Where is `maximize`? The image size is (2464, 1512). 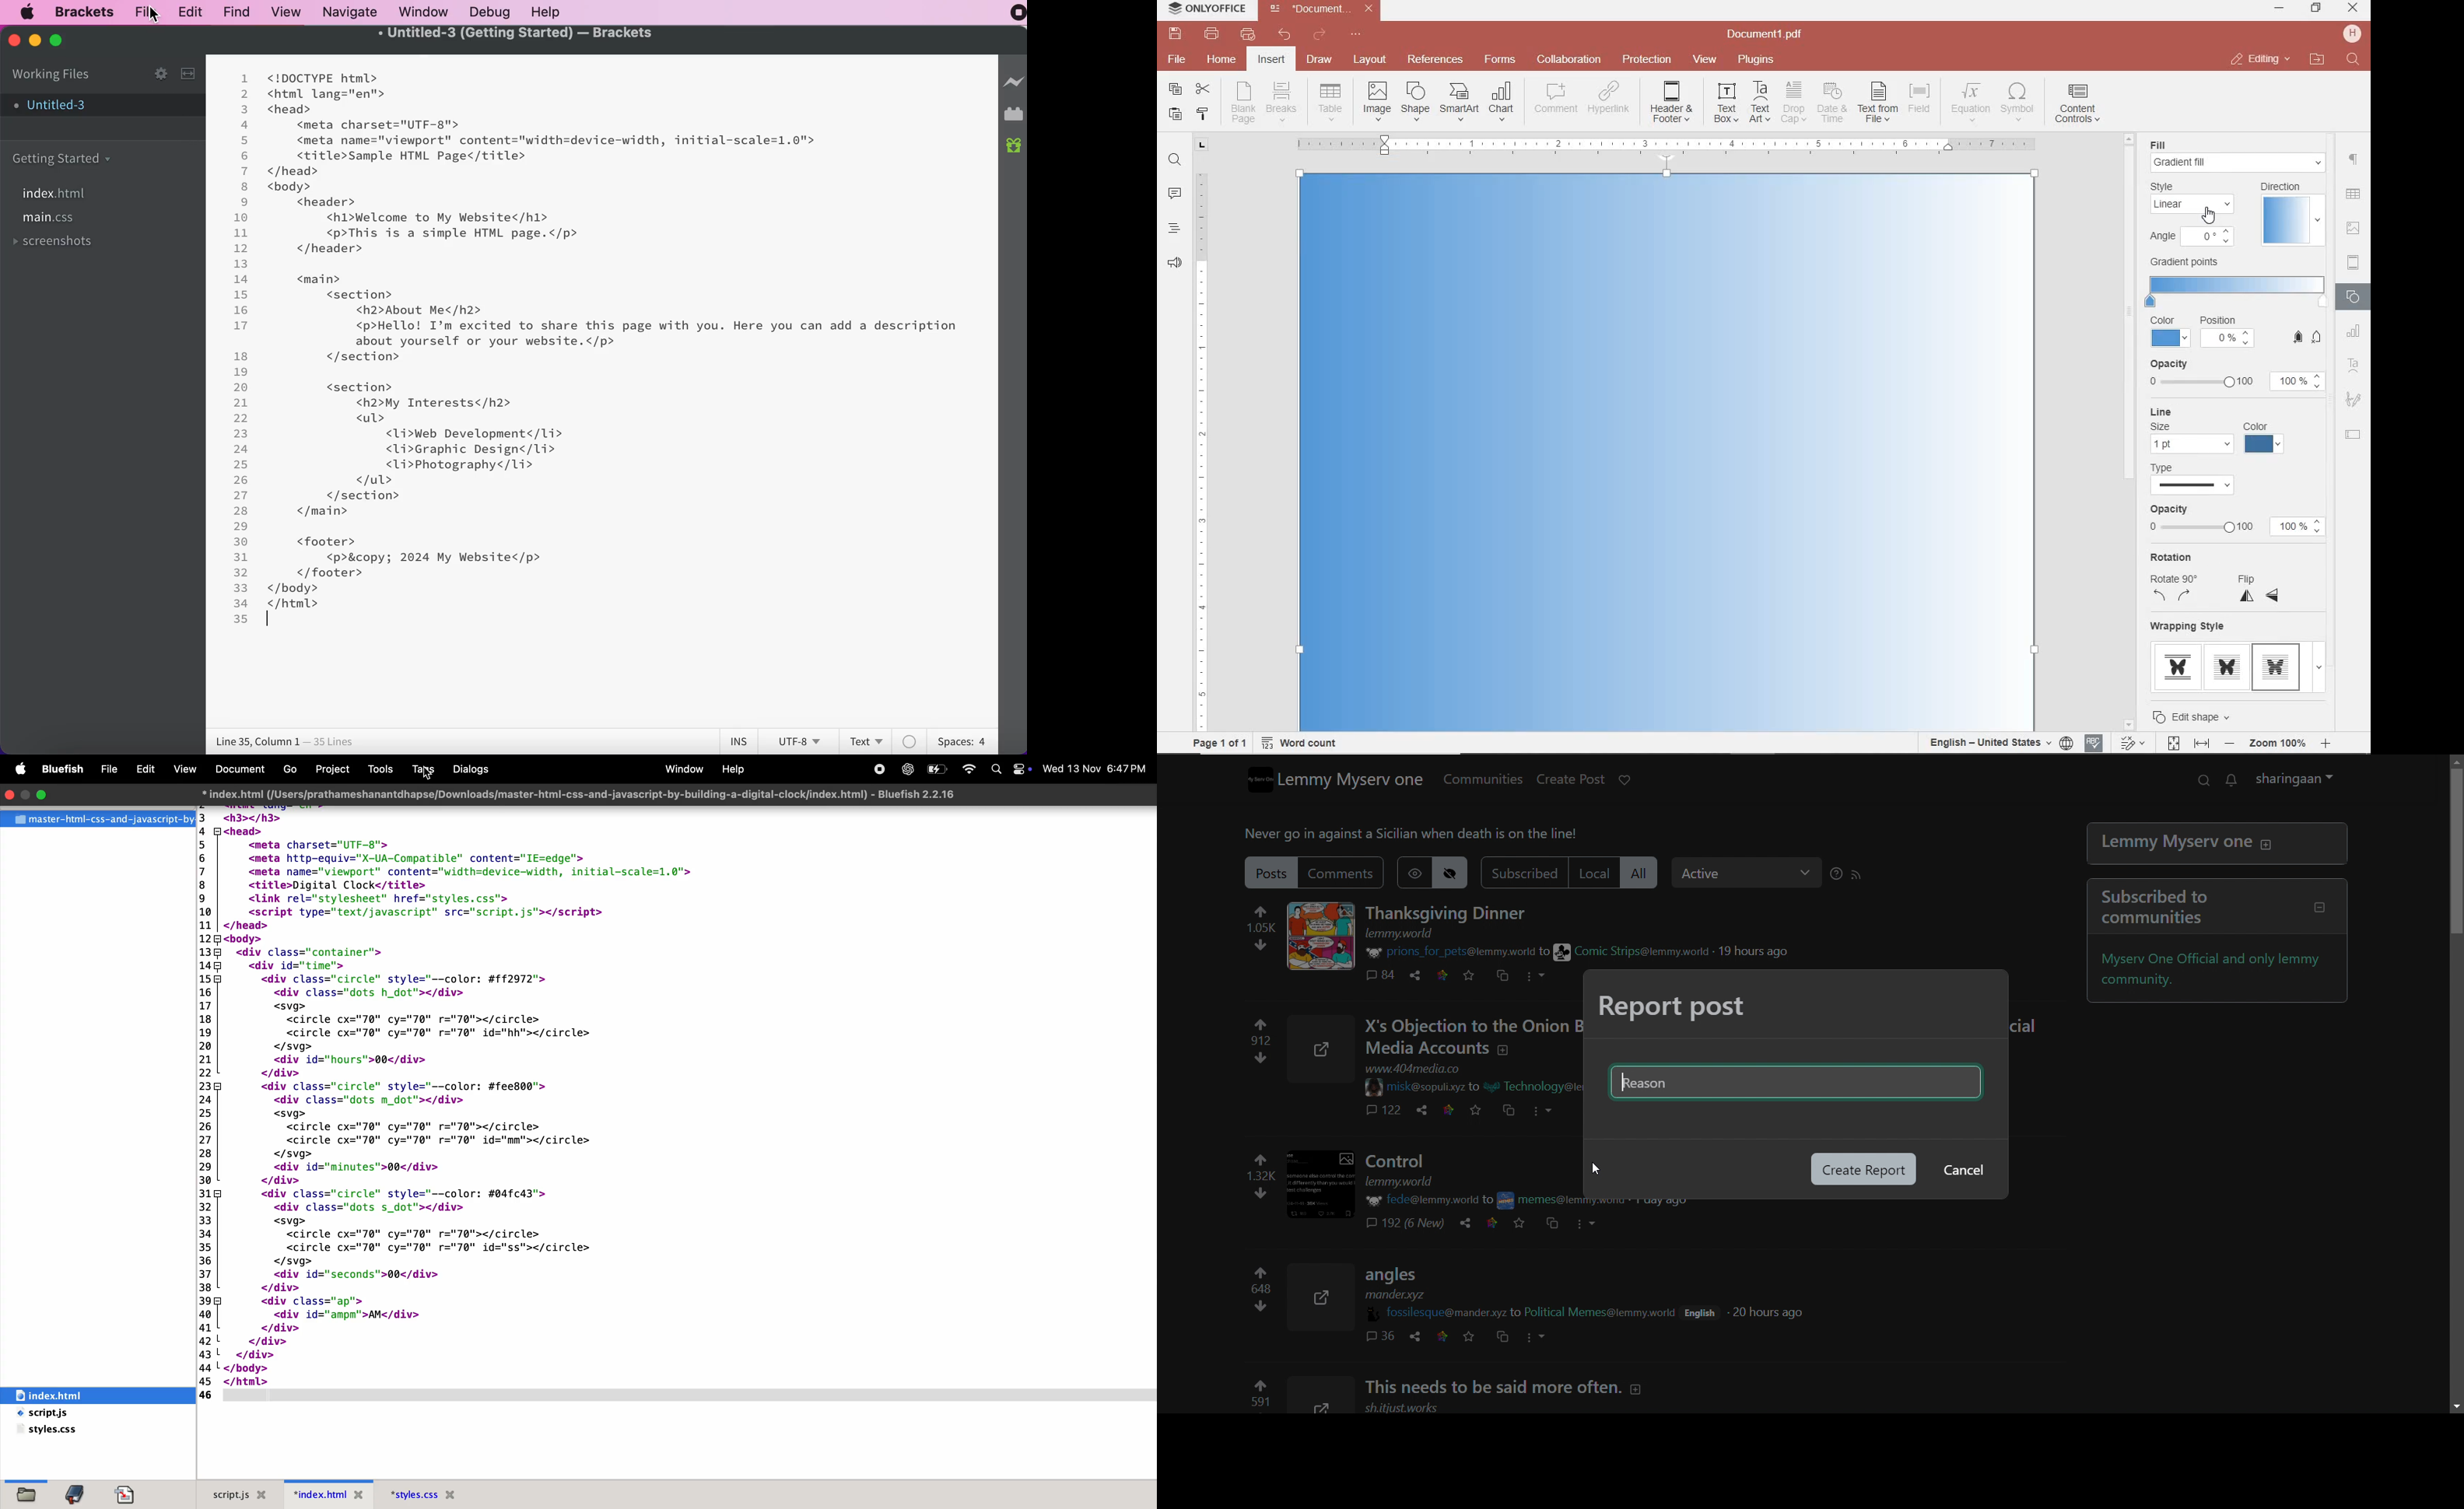 maximize is located at coordinates (58, 44).